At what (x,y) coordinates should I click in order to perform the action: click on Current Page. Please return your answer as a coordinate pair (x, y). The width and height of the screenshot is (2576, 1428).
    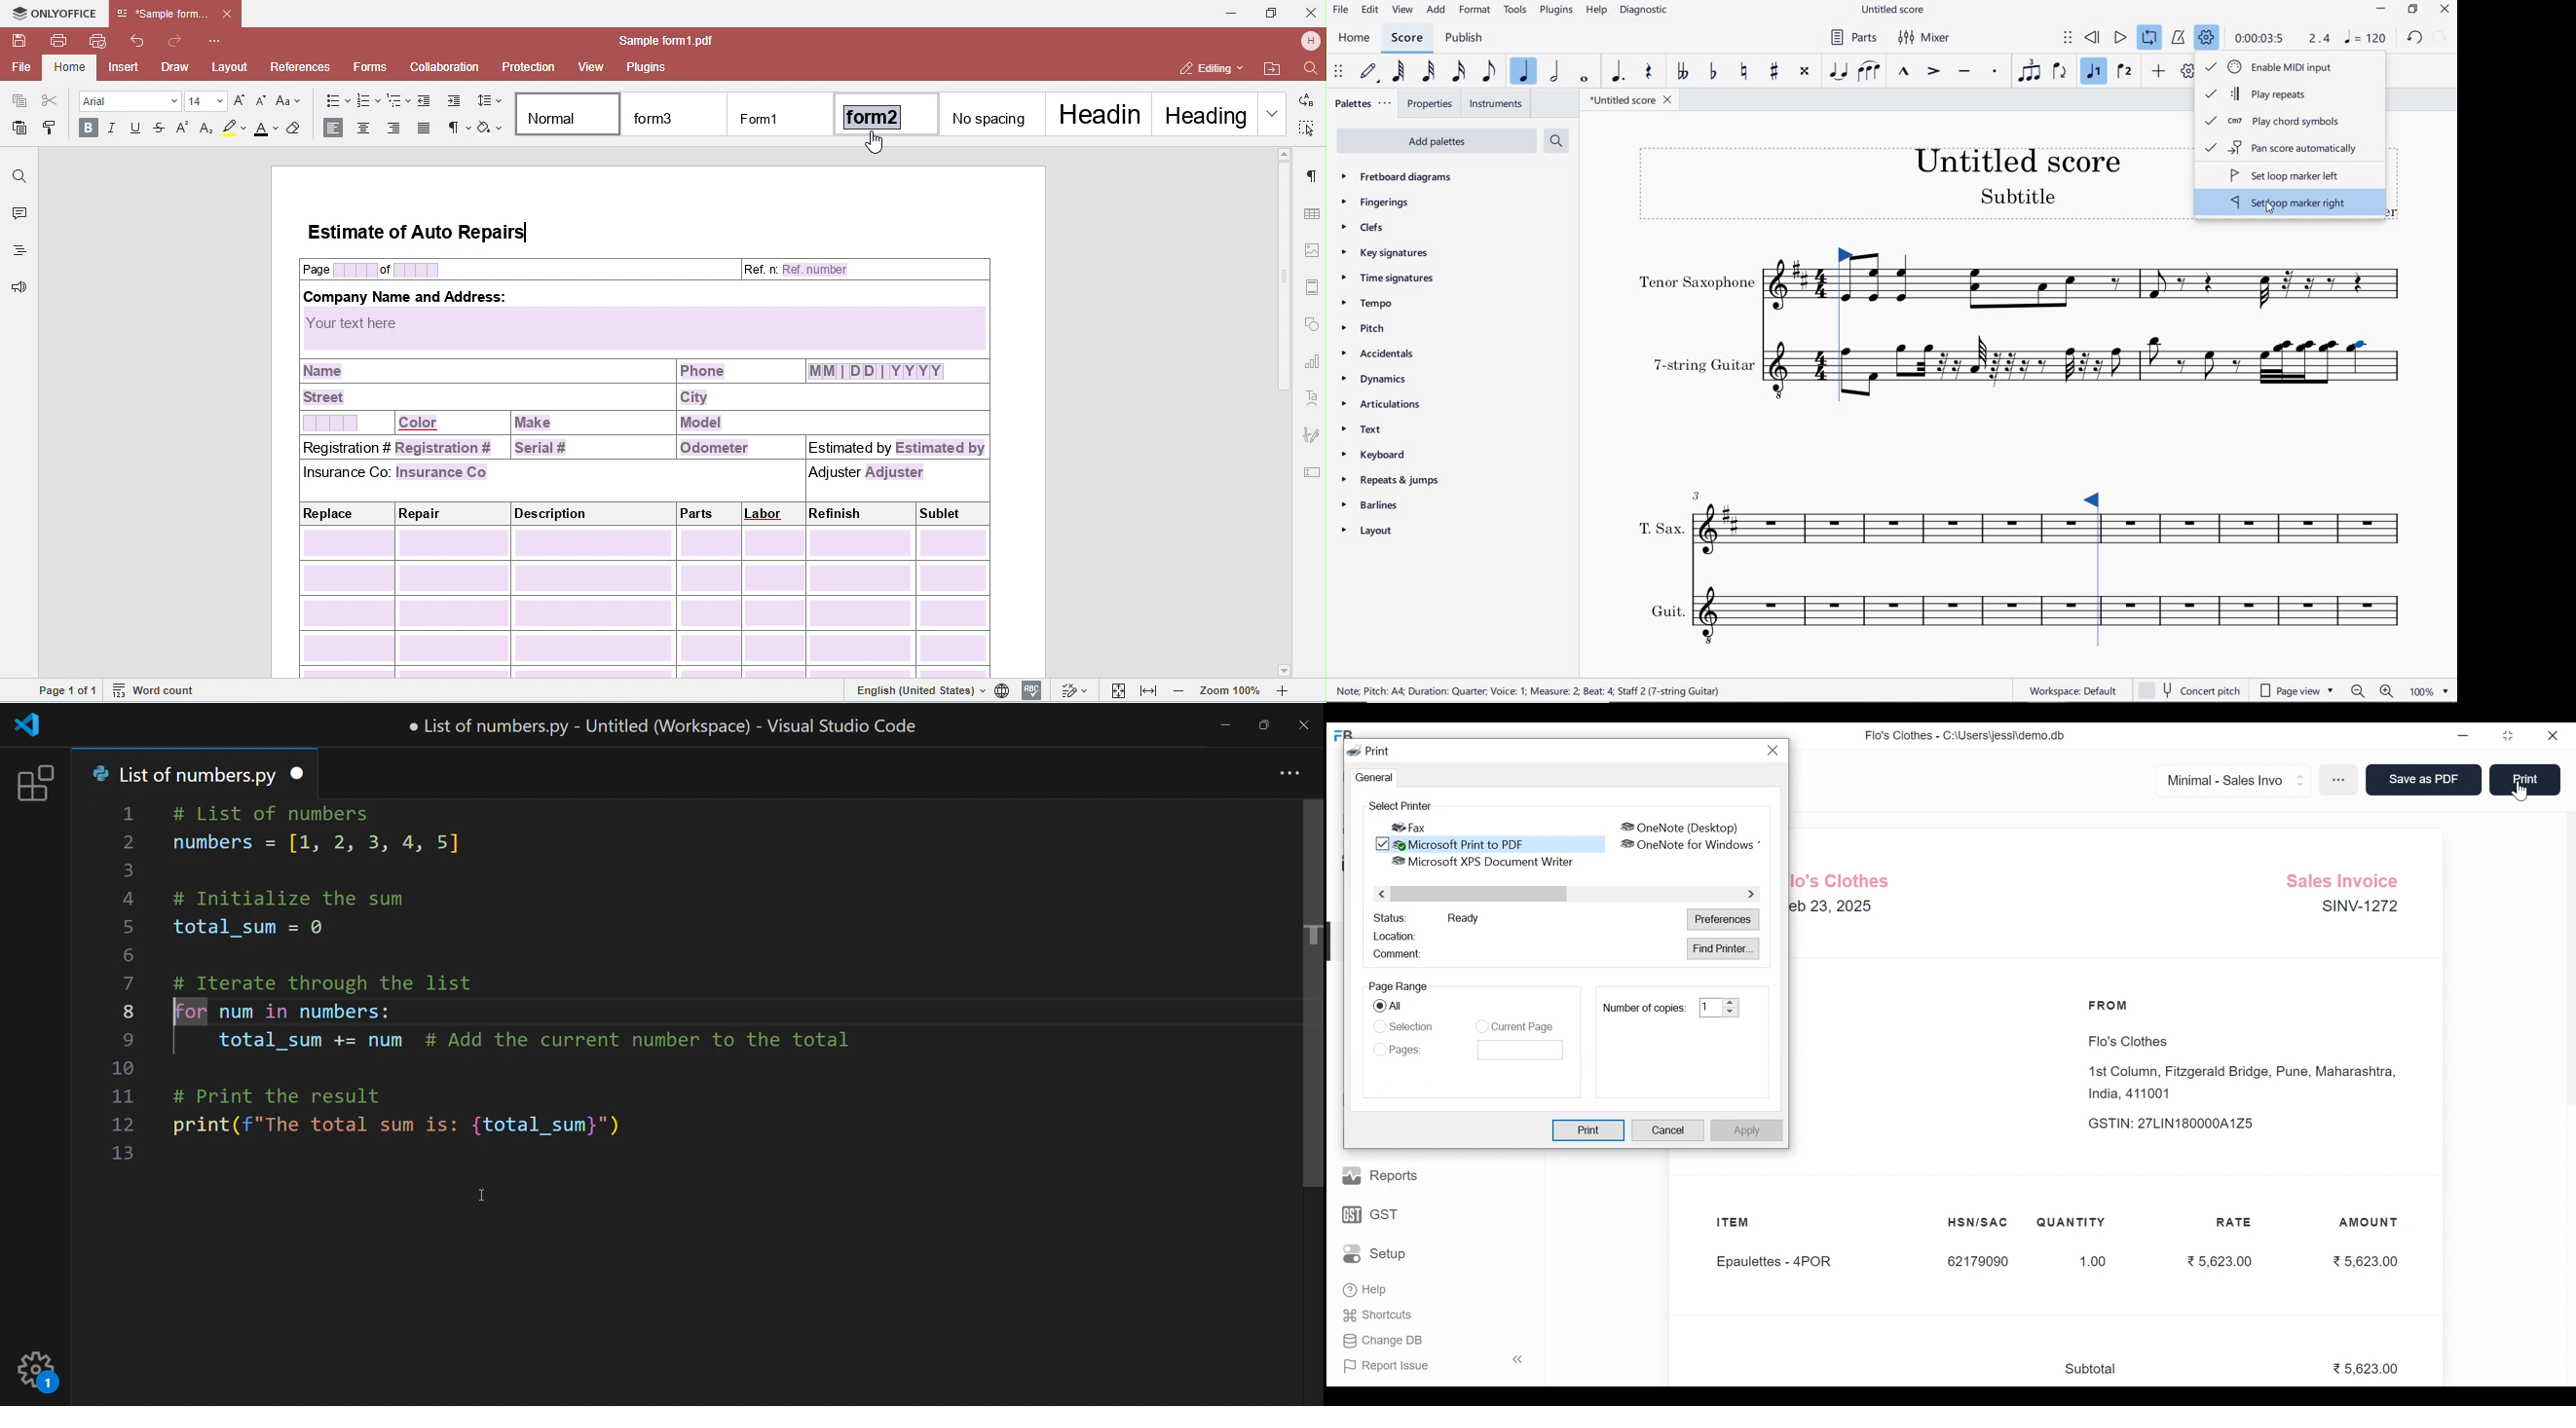
    Looking at the image, I should click on (1522, 1027).